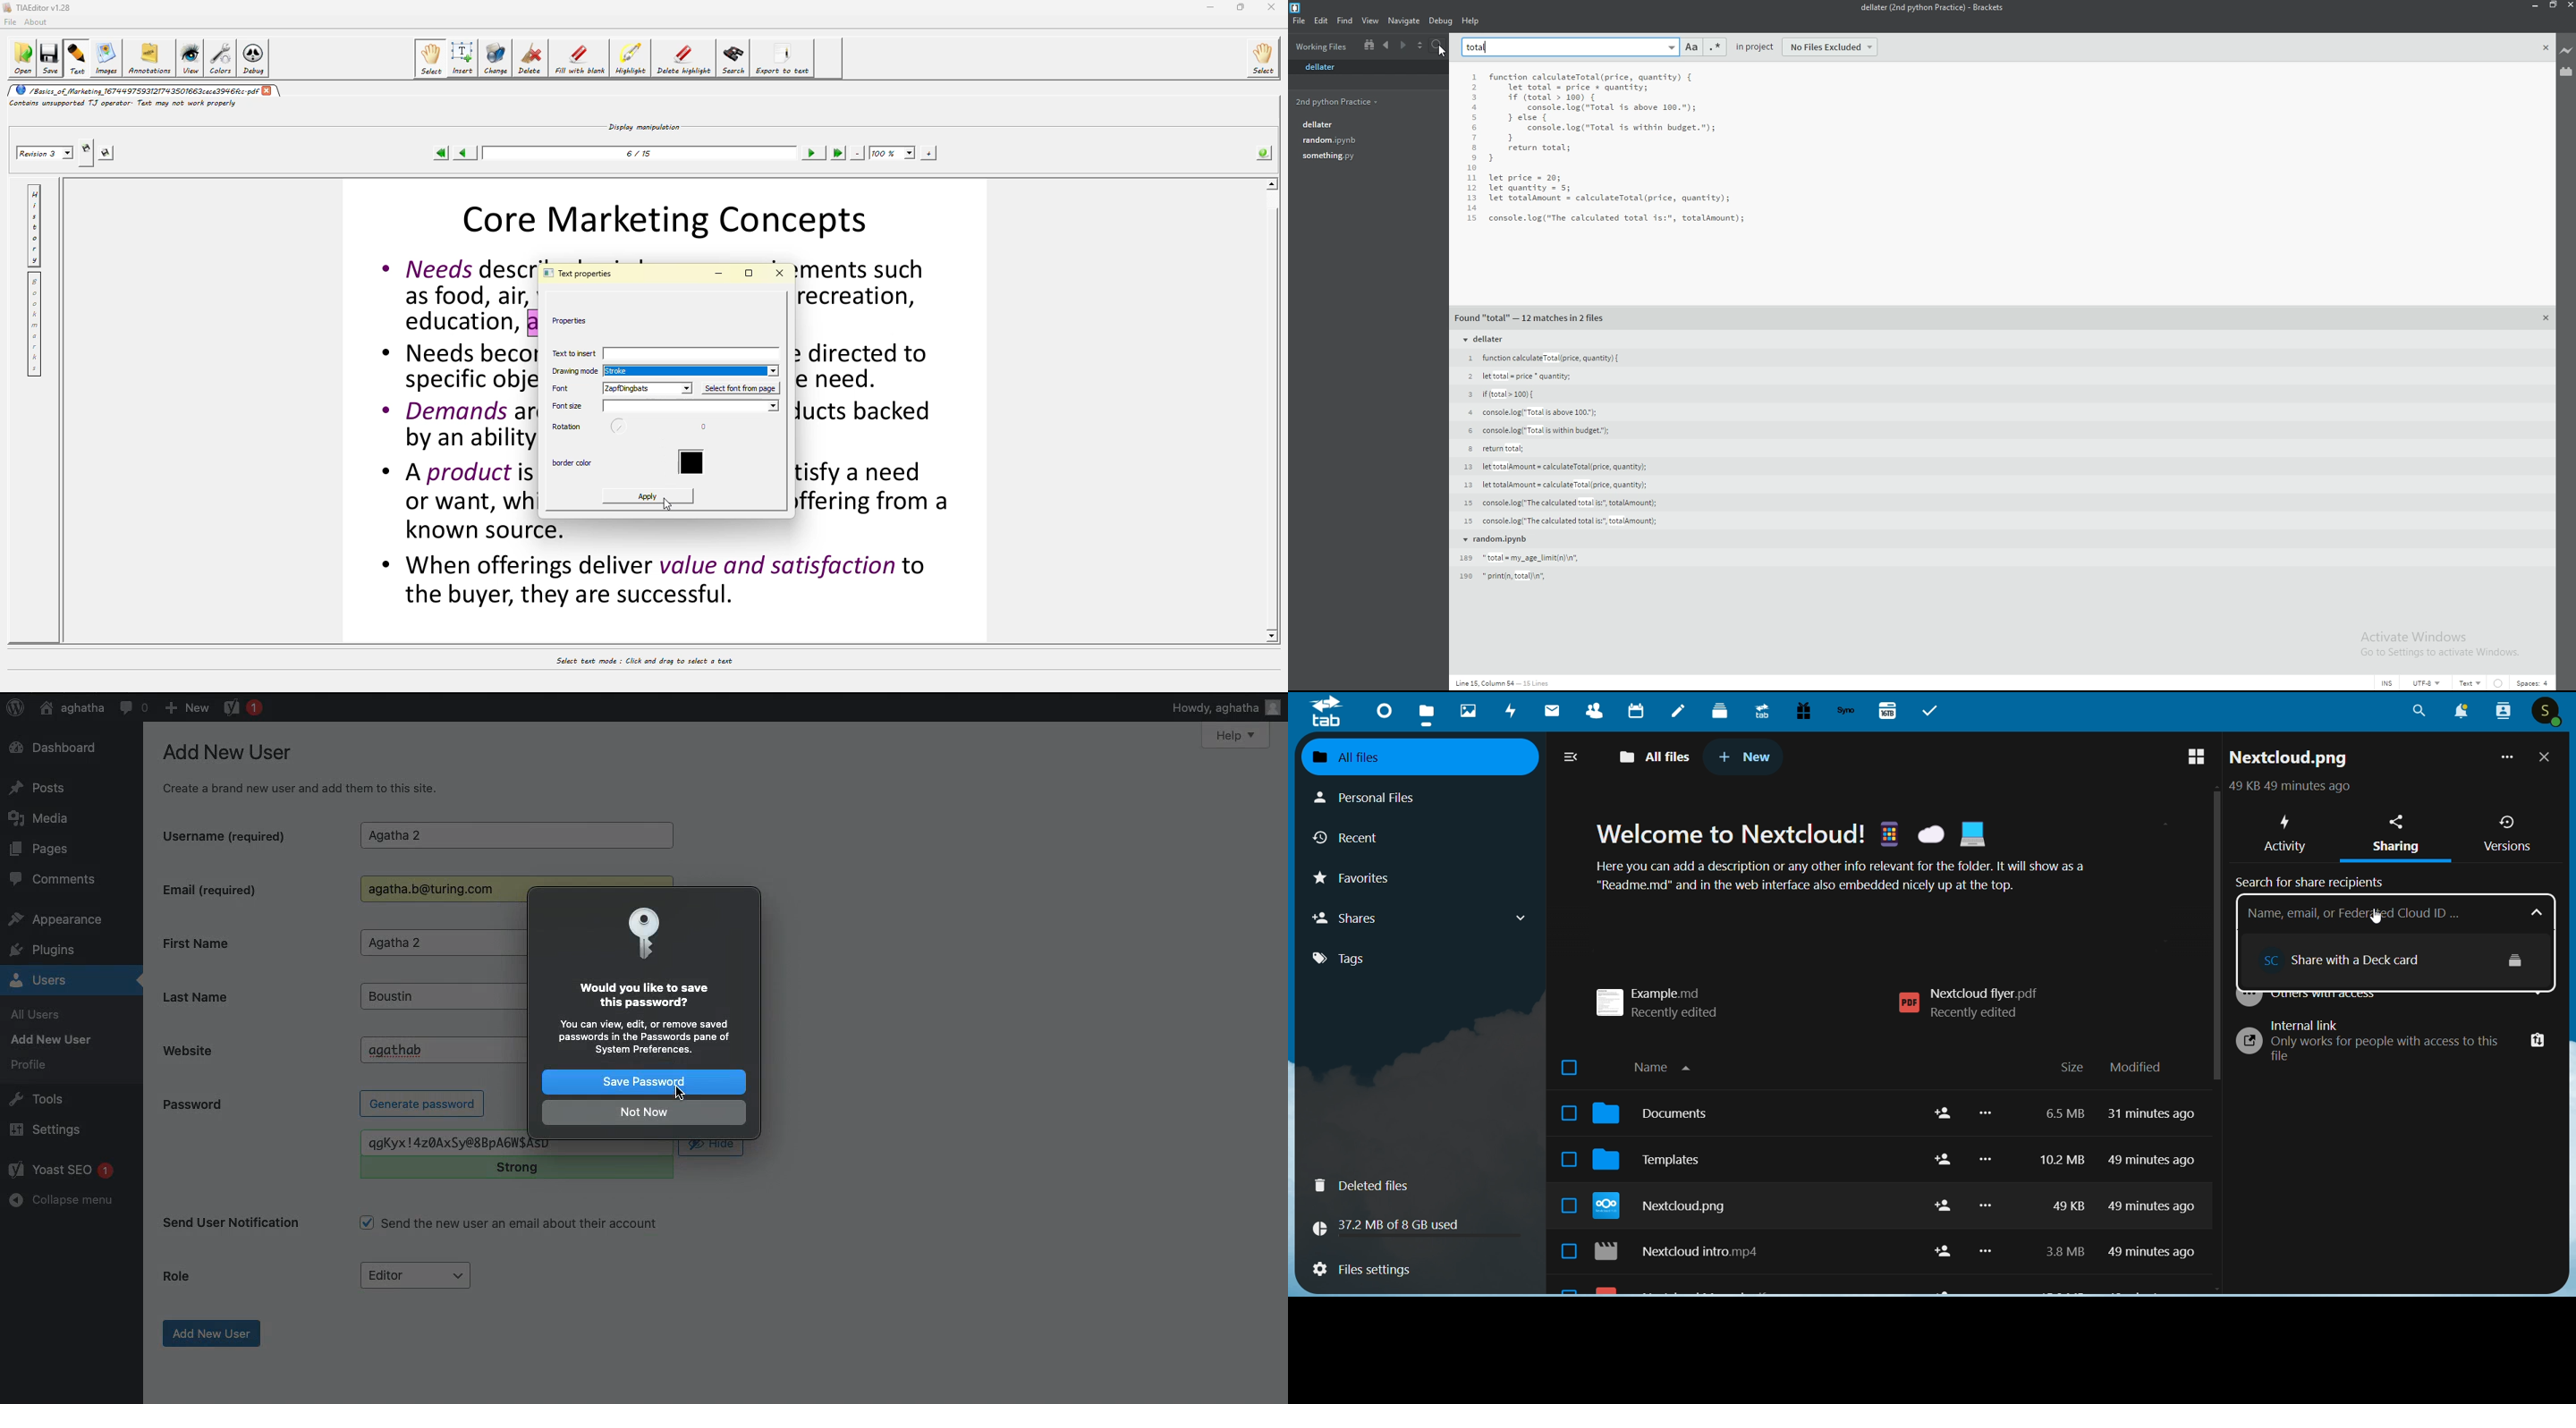  Describe the element at coordinates (2533, 5) in the screenshot. I see `minimize` at that location.